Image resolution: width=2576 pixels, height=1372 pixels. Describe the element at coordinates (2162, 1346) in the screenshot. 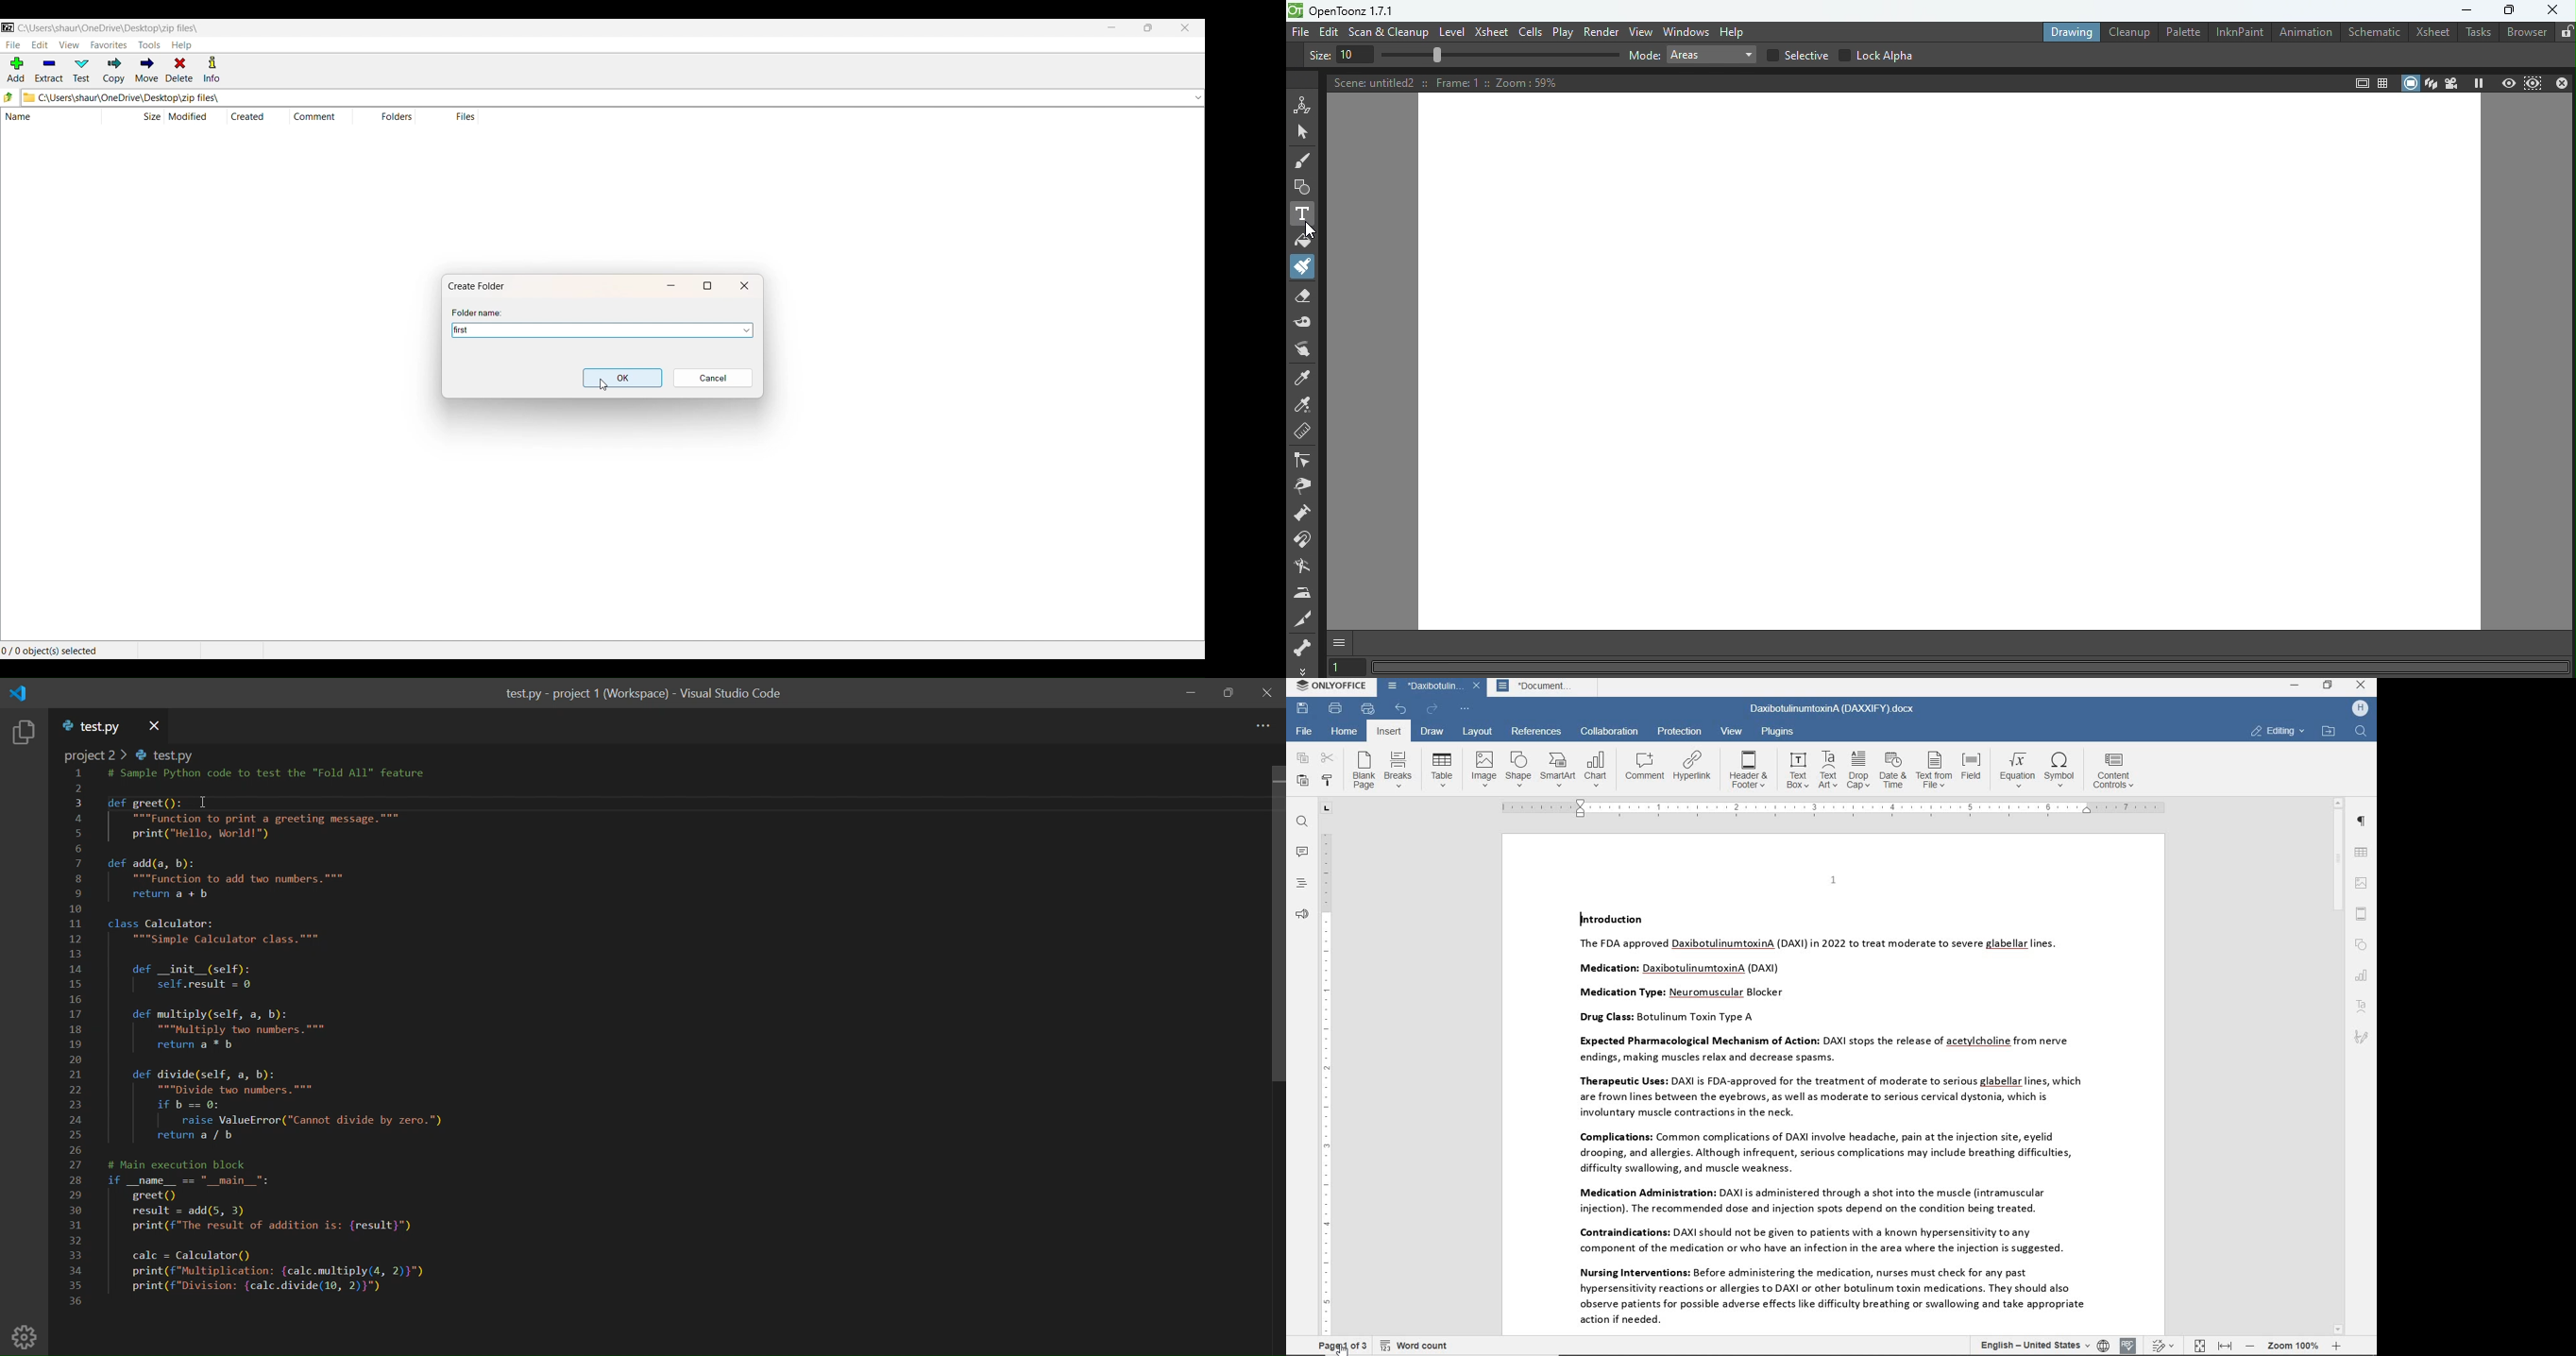

I see `track changes` at that location.